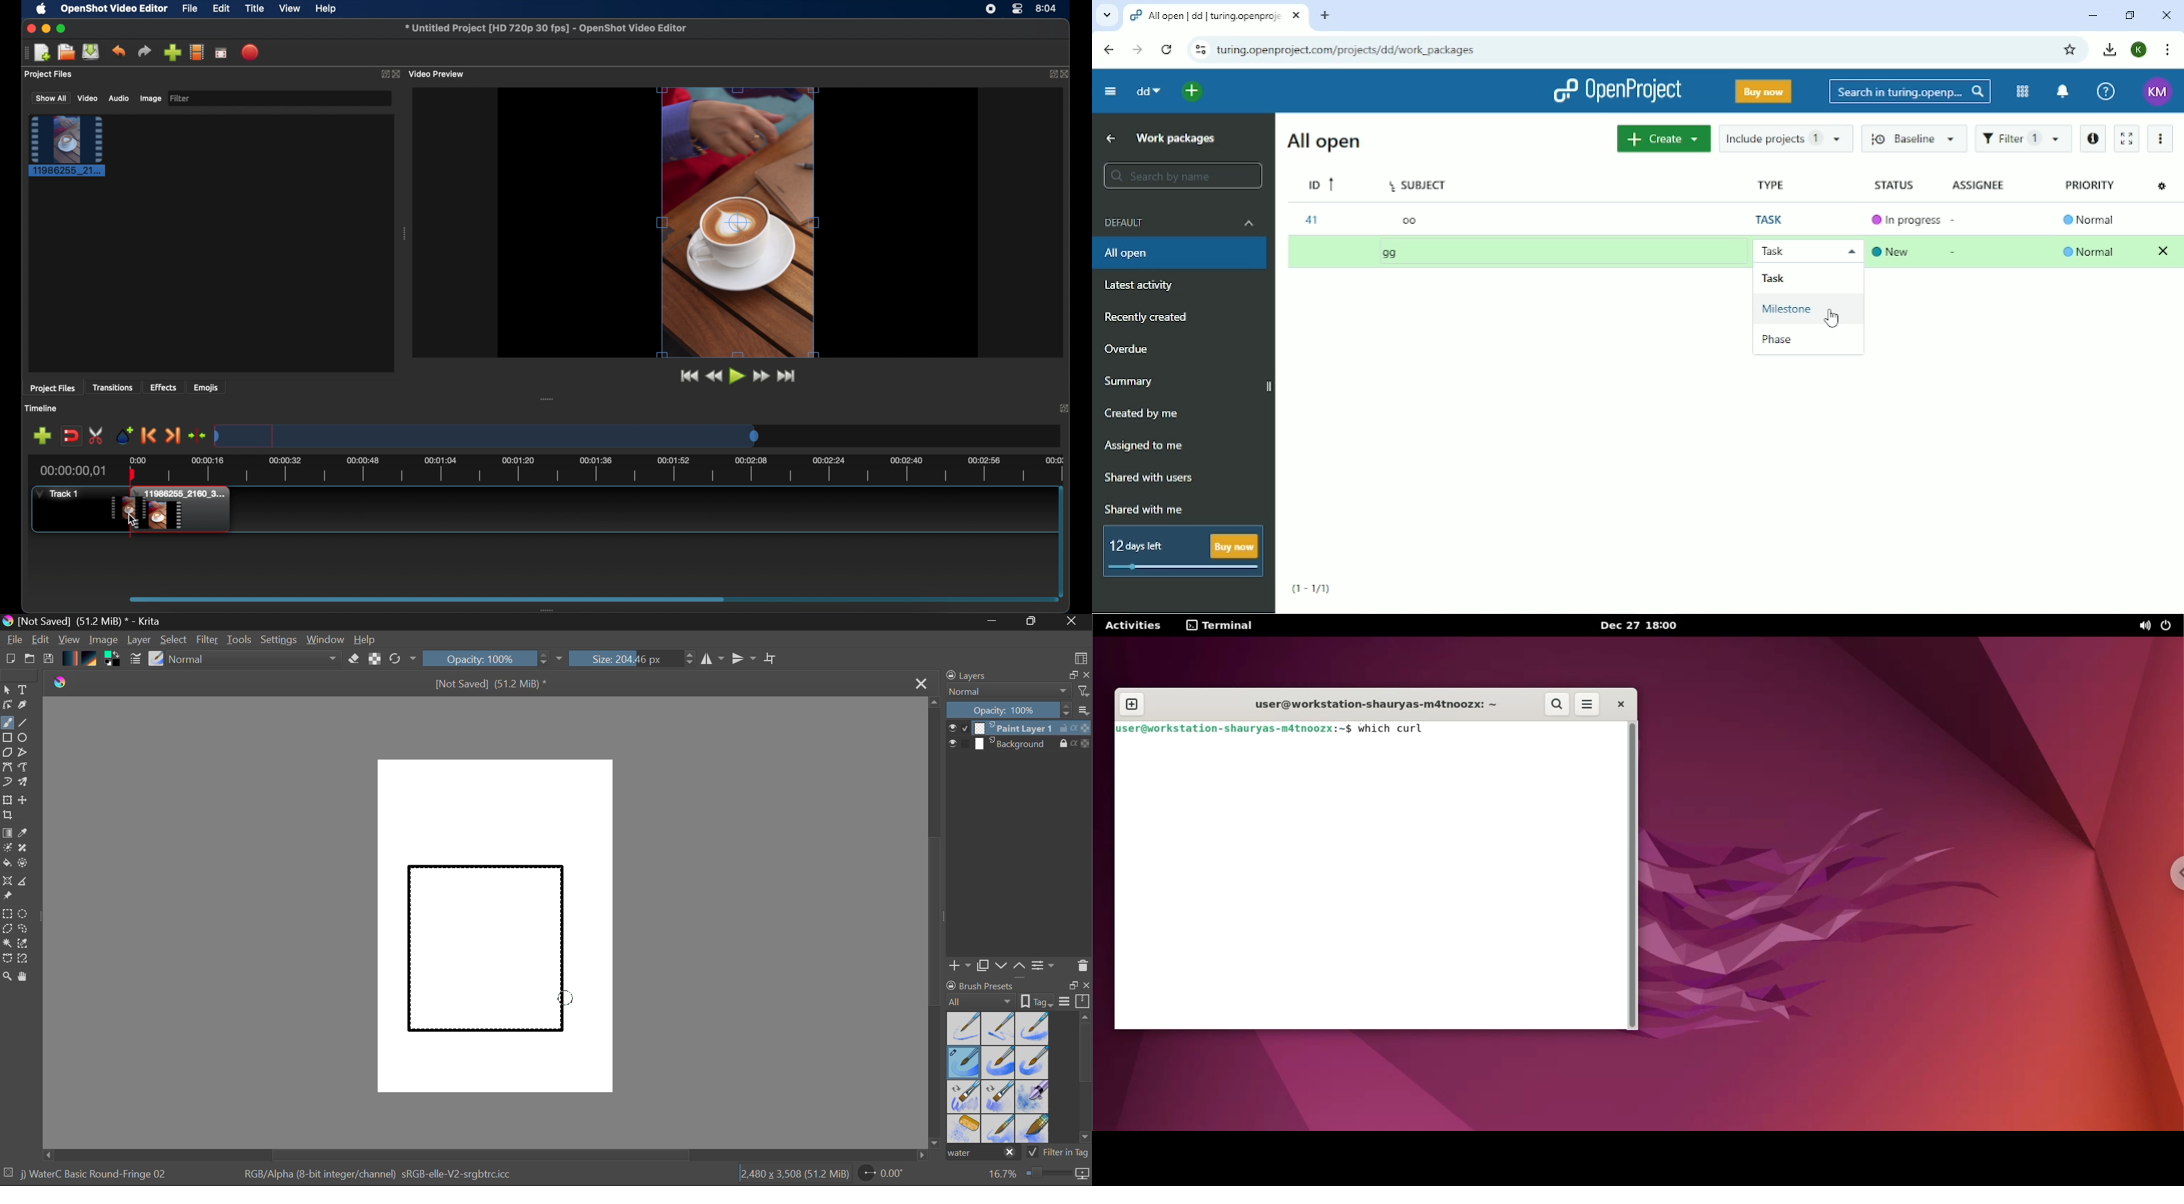 The image size is (2184, 1204). I want to click on logo, so click(63, 682).